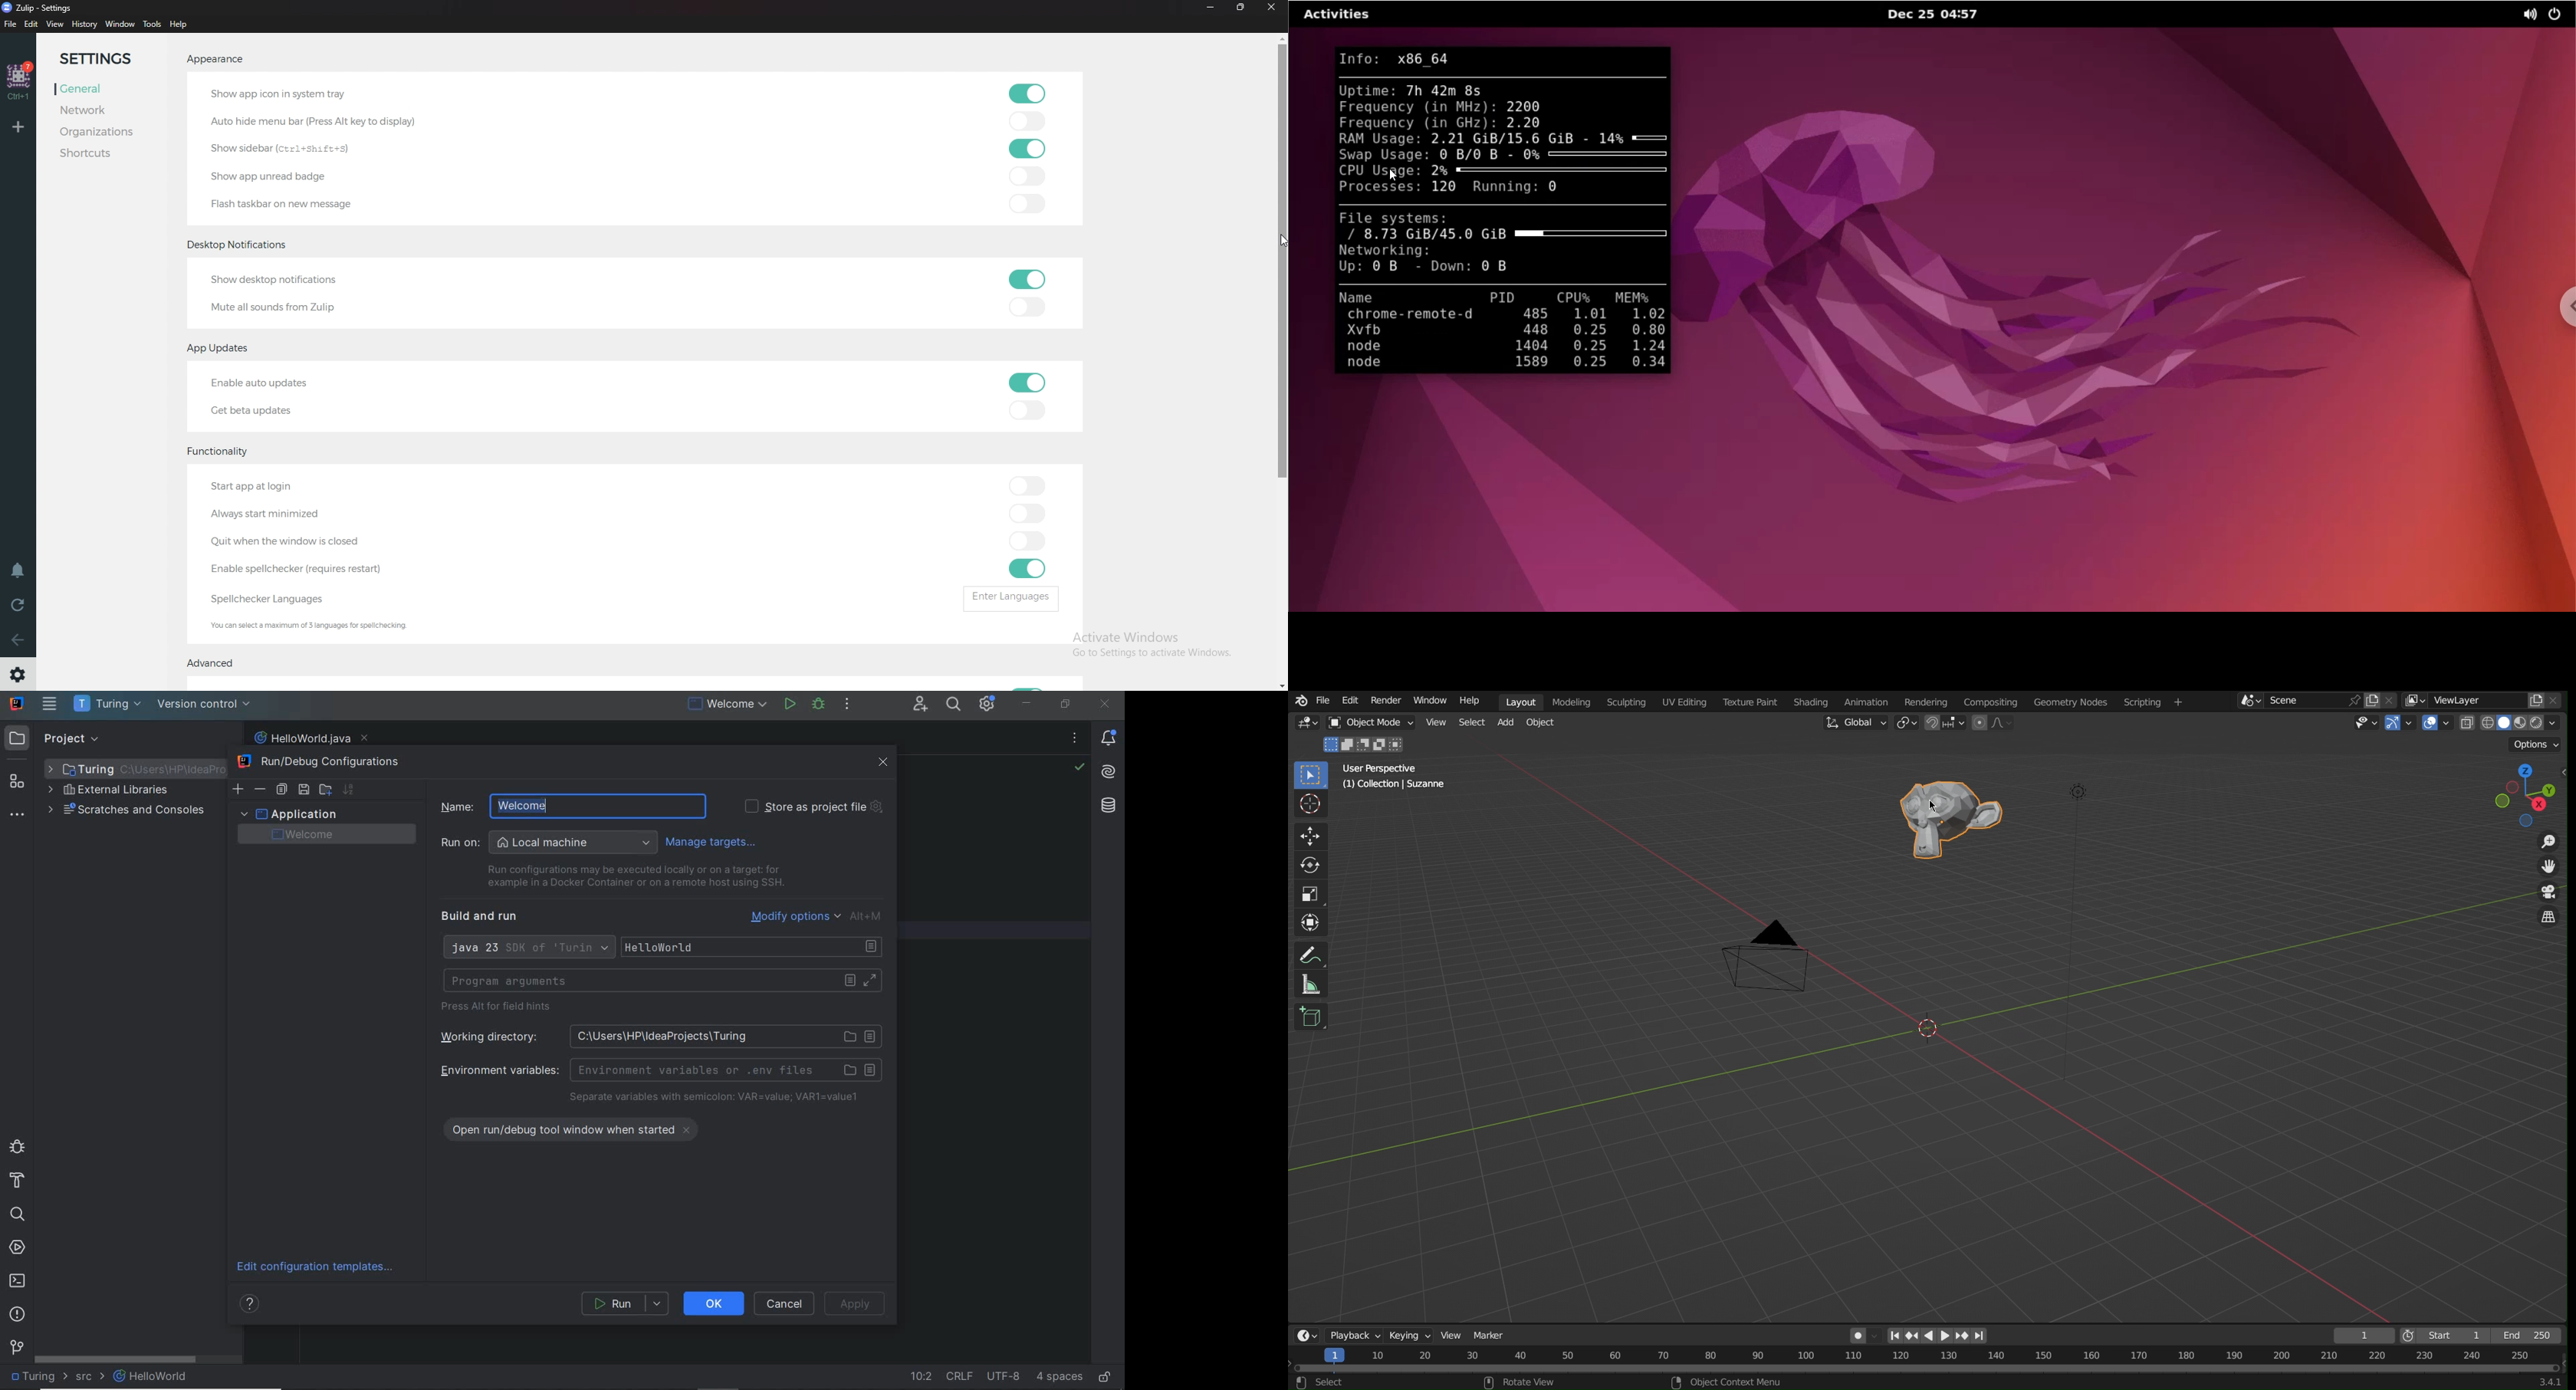 Image resolution: width=2576 pixels, height=1400 pixels. I want to click on Appearance, so click(231, 58).